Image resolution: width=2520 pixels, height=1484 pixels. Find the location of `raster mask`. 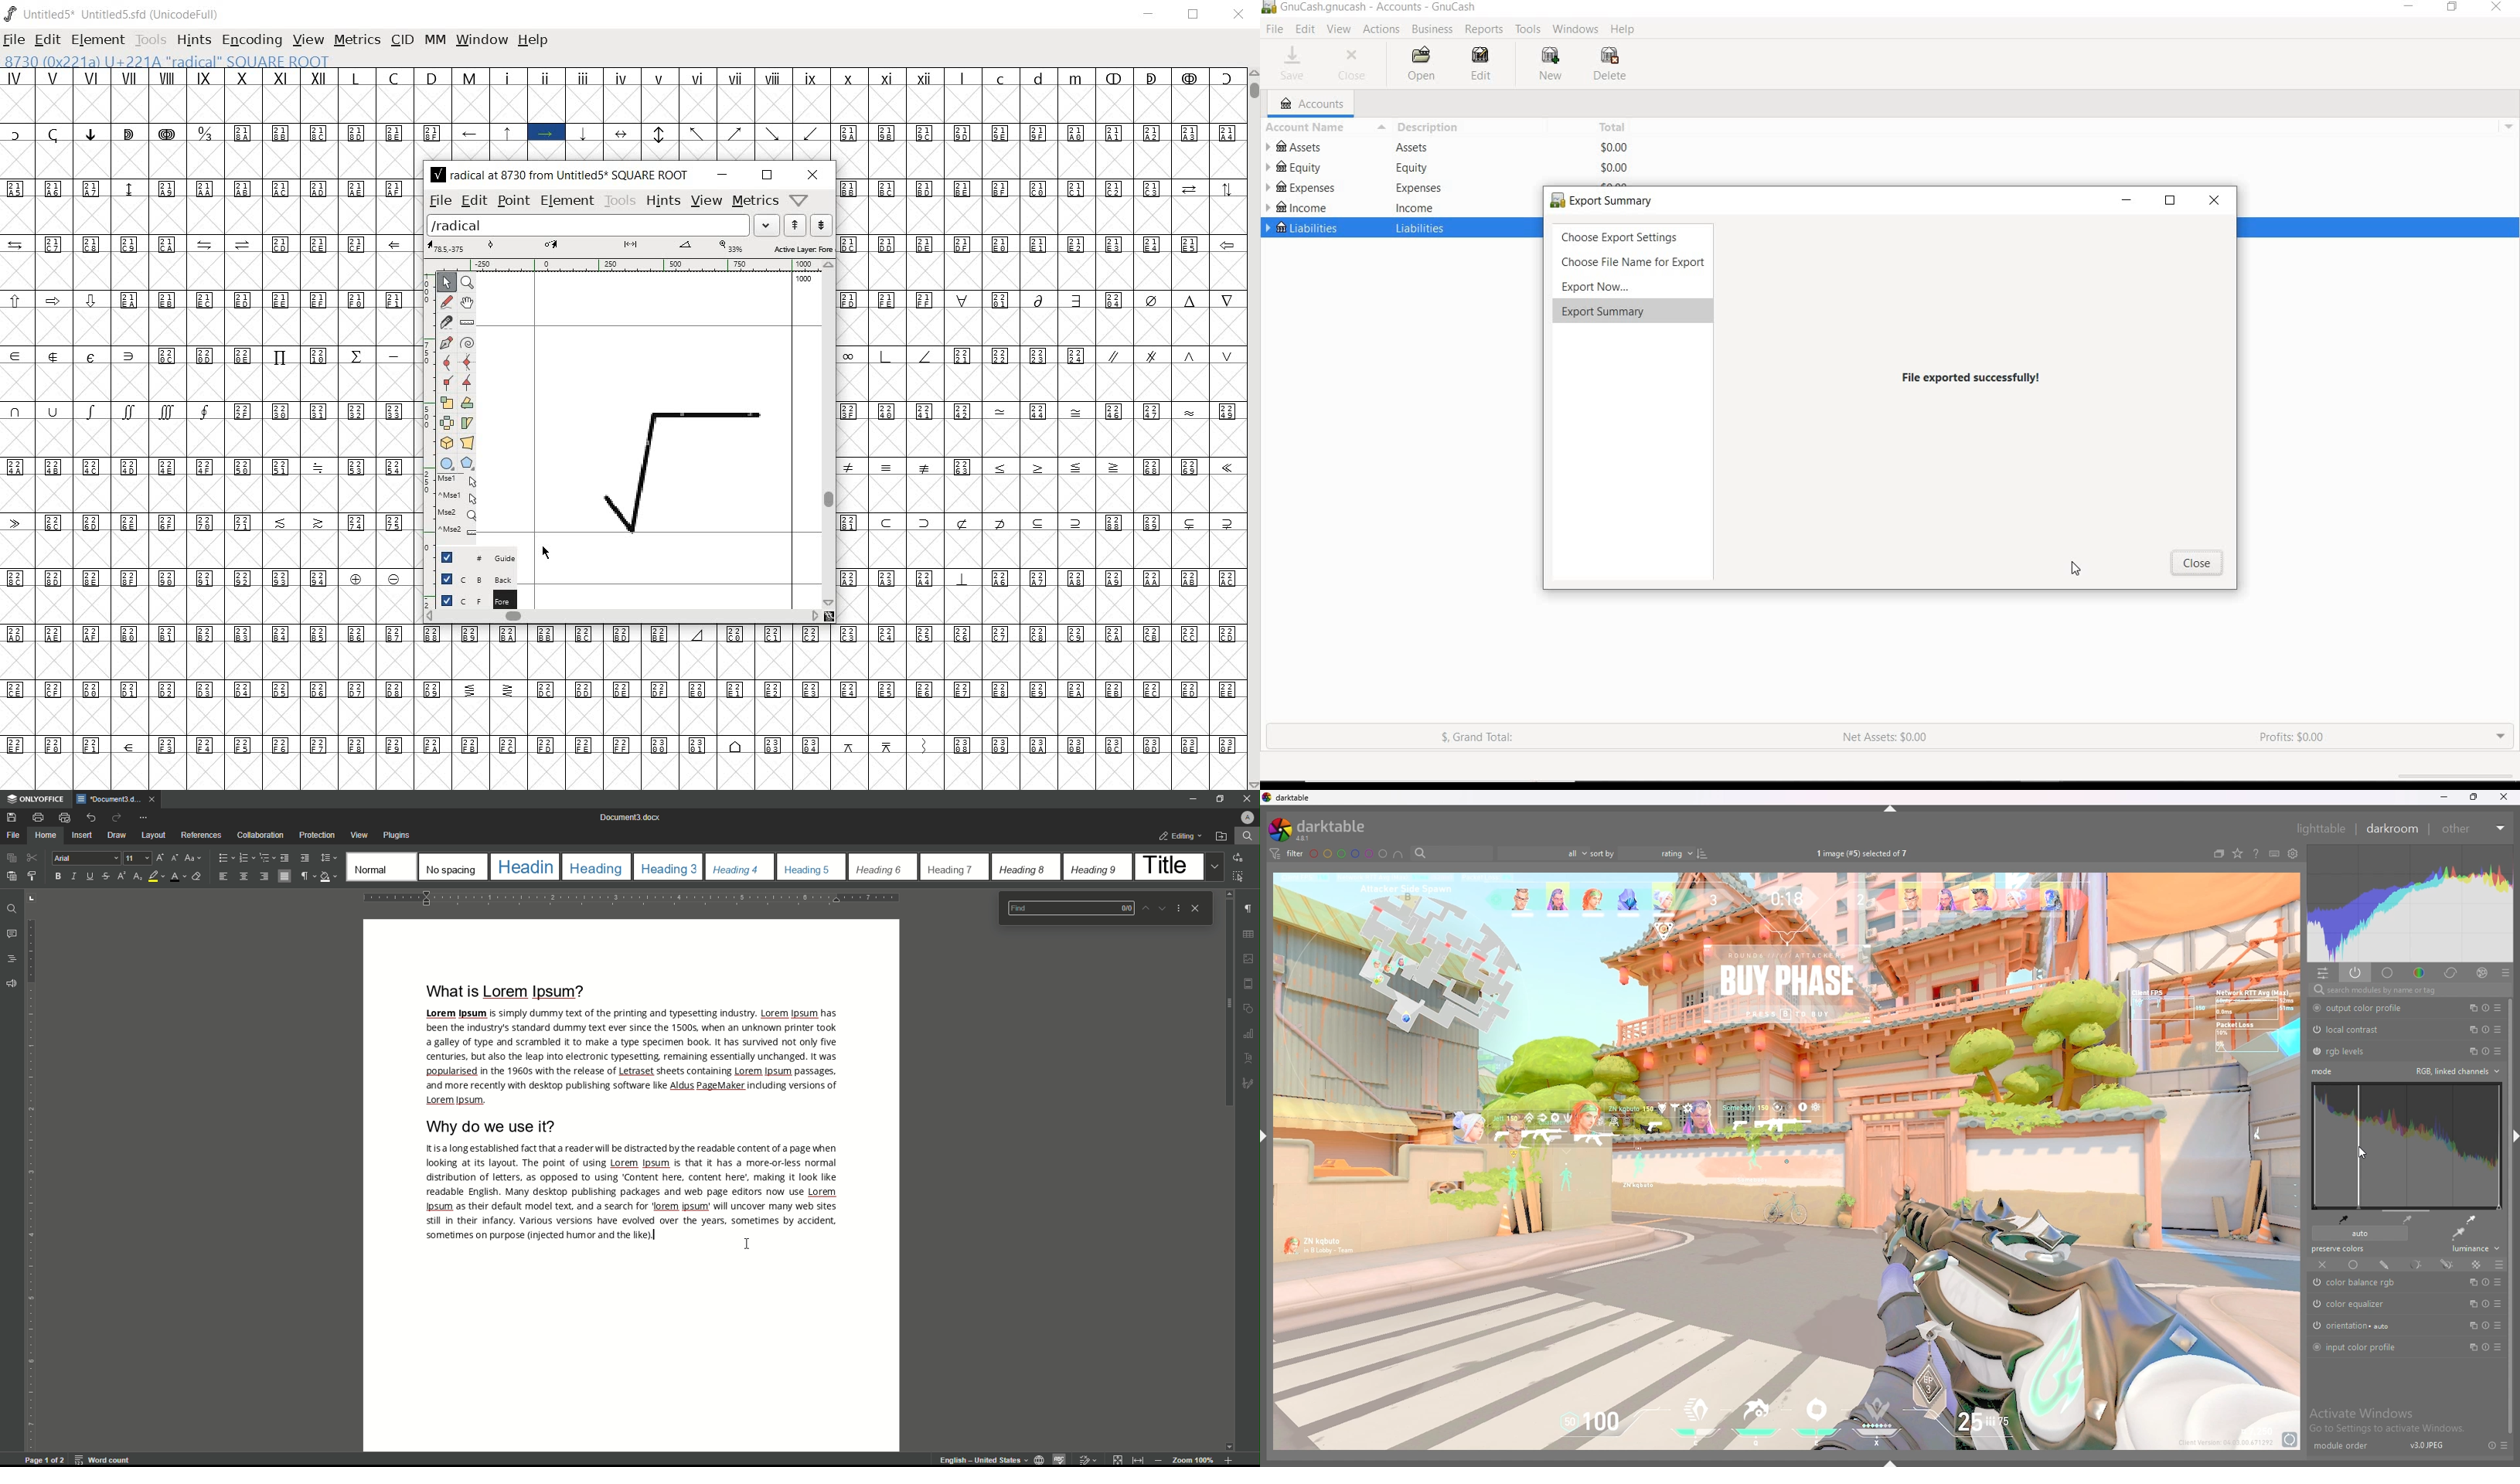

raster mask is located at coordinates (2475, 1264).